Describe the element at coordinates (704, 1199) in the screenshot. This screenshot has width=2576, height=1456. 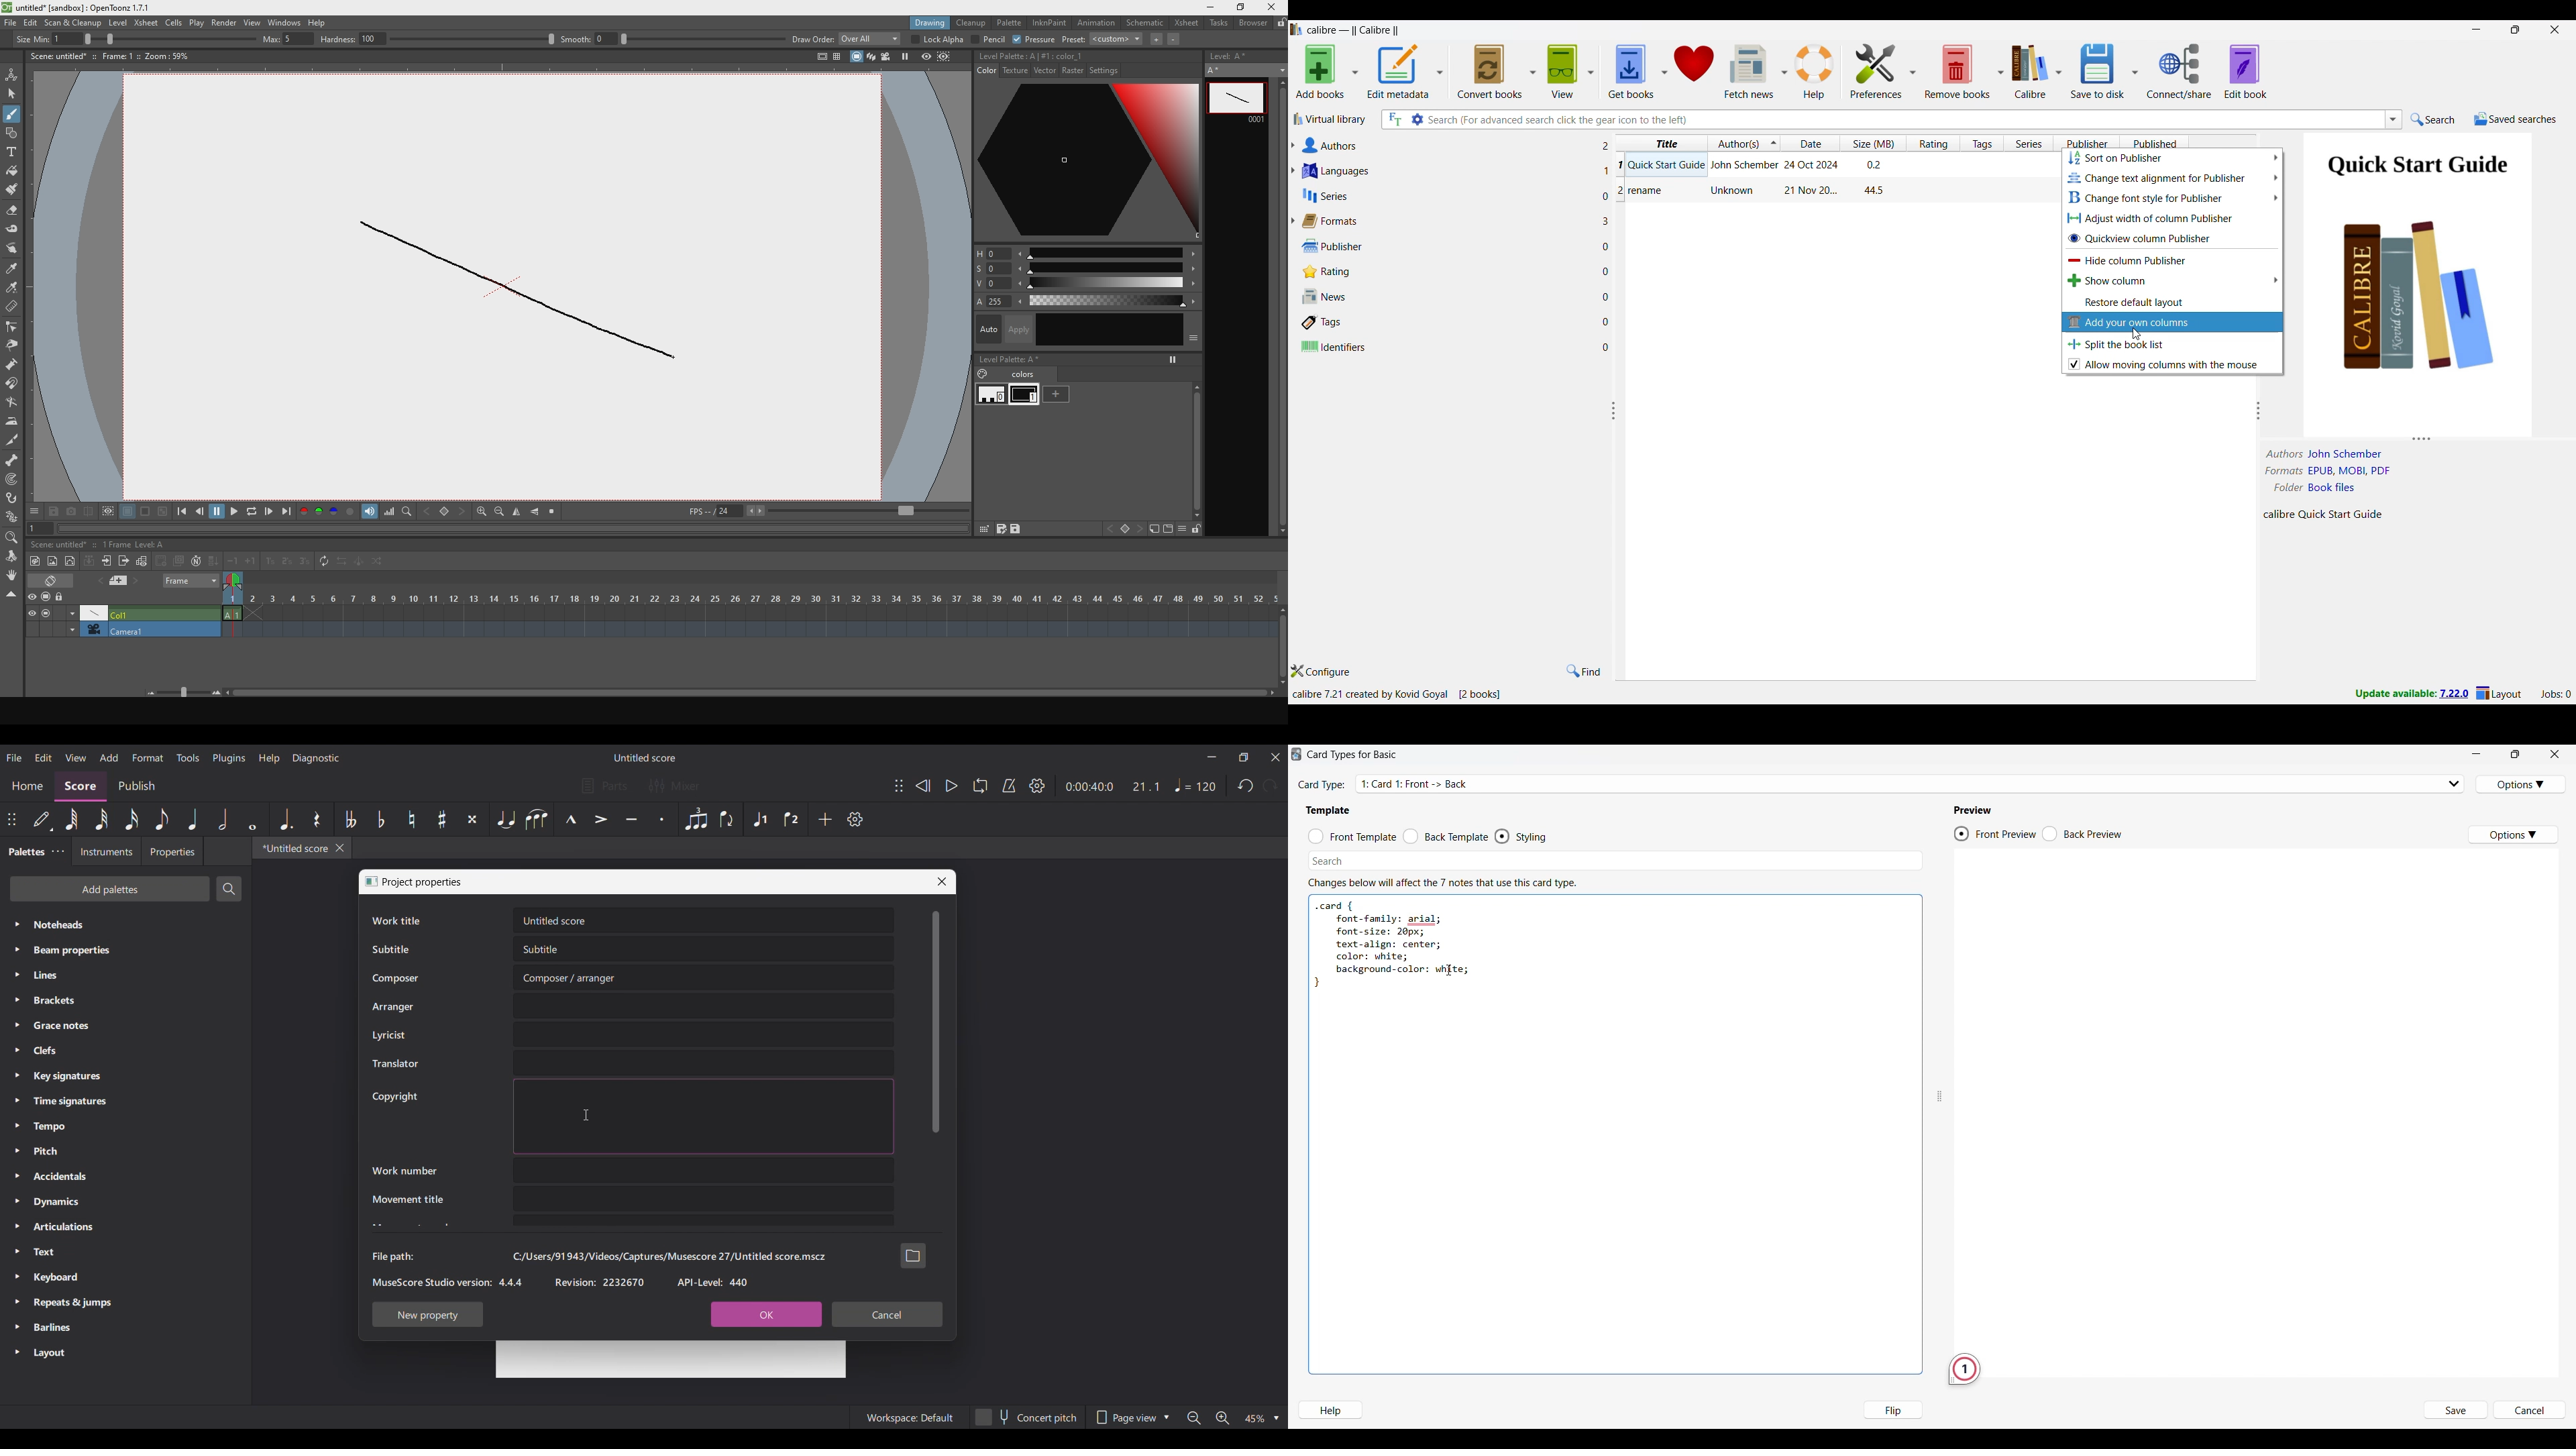
I see `Text box for Movement title` at that location.